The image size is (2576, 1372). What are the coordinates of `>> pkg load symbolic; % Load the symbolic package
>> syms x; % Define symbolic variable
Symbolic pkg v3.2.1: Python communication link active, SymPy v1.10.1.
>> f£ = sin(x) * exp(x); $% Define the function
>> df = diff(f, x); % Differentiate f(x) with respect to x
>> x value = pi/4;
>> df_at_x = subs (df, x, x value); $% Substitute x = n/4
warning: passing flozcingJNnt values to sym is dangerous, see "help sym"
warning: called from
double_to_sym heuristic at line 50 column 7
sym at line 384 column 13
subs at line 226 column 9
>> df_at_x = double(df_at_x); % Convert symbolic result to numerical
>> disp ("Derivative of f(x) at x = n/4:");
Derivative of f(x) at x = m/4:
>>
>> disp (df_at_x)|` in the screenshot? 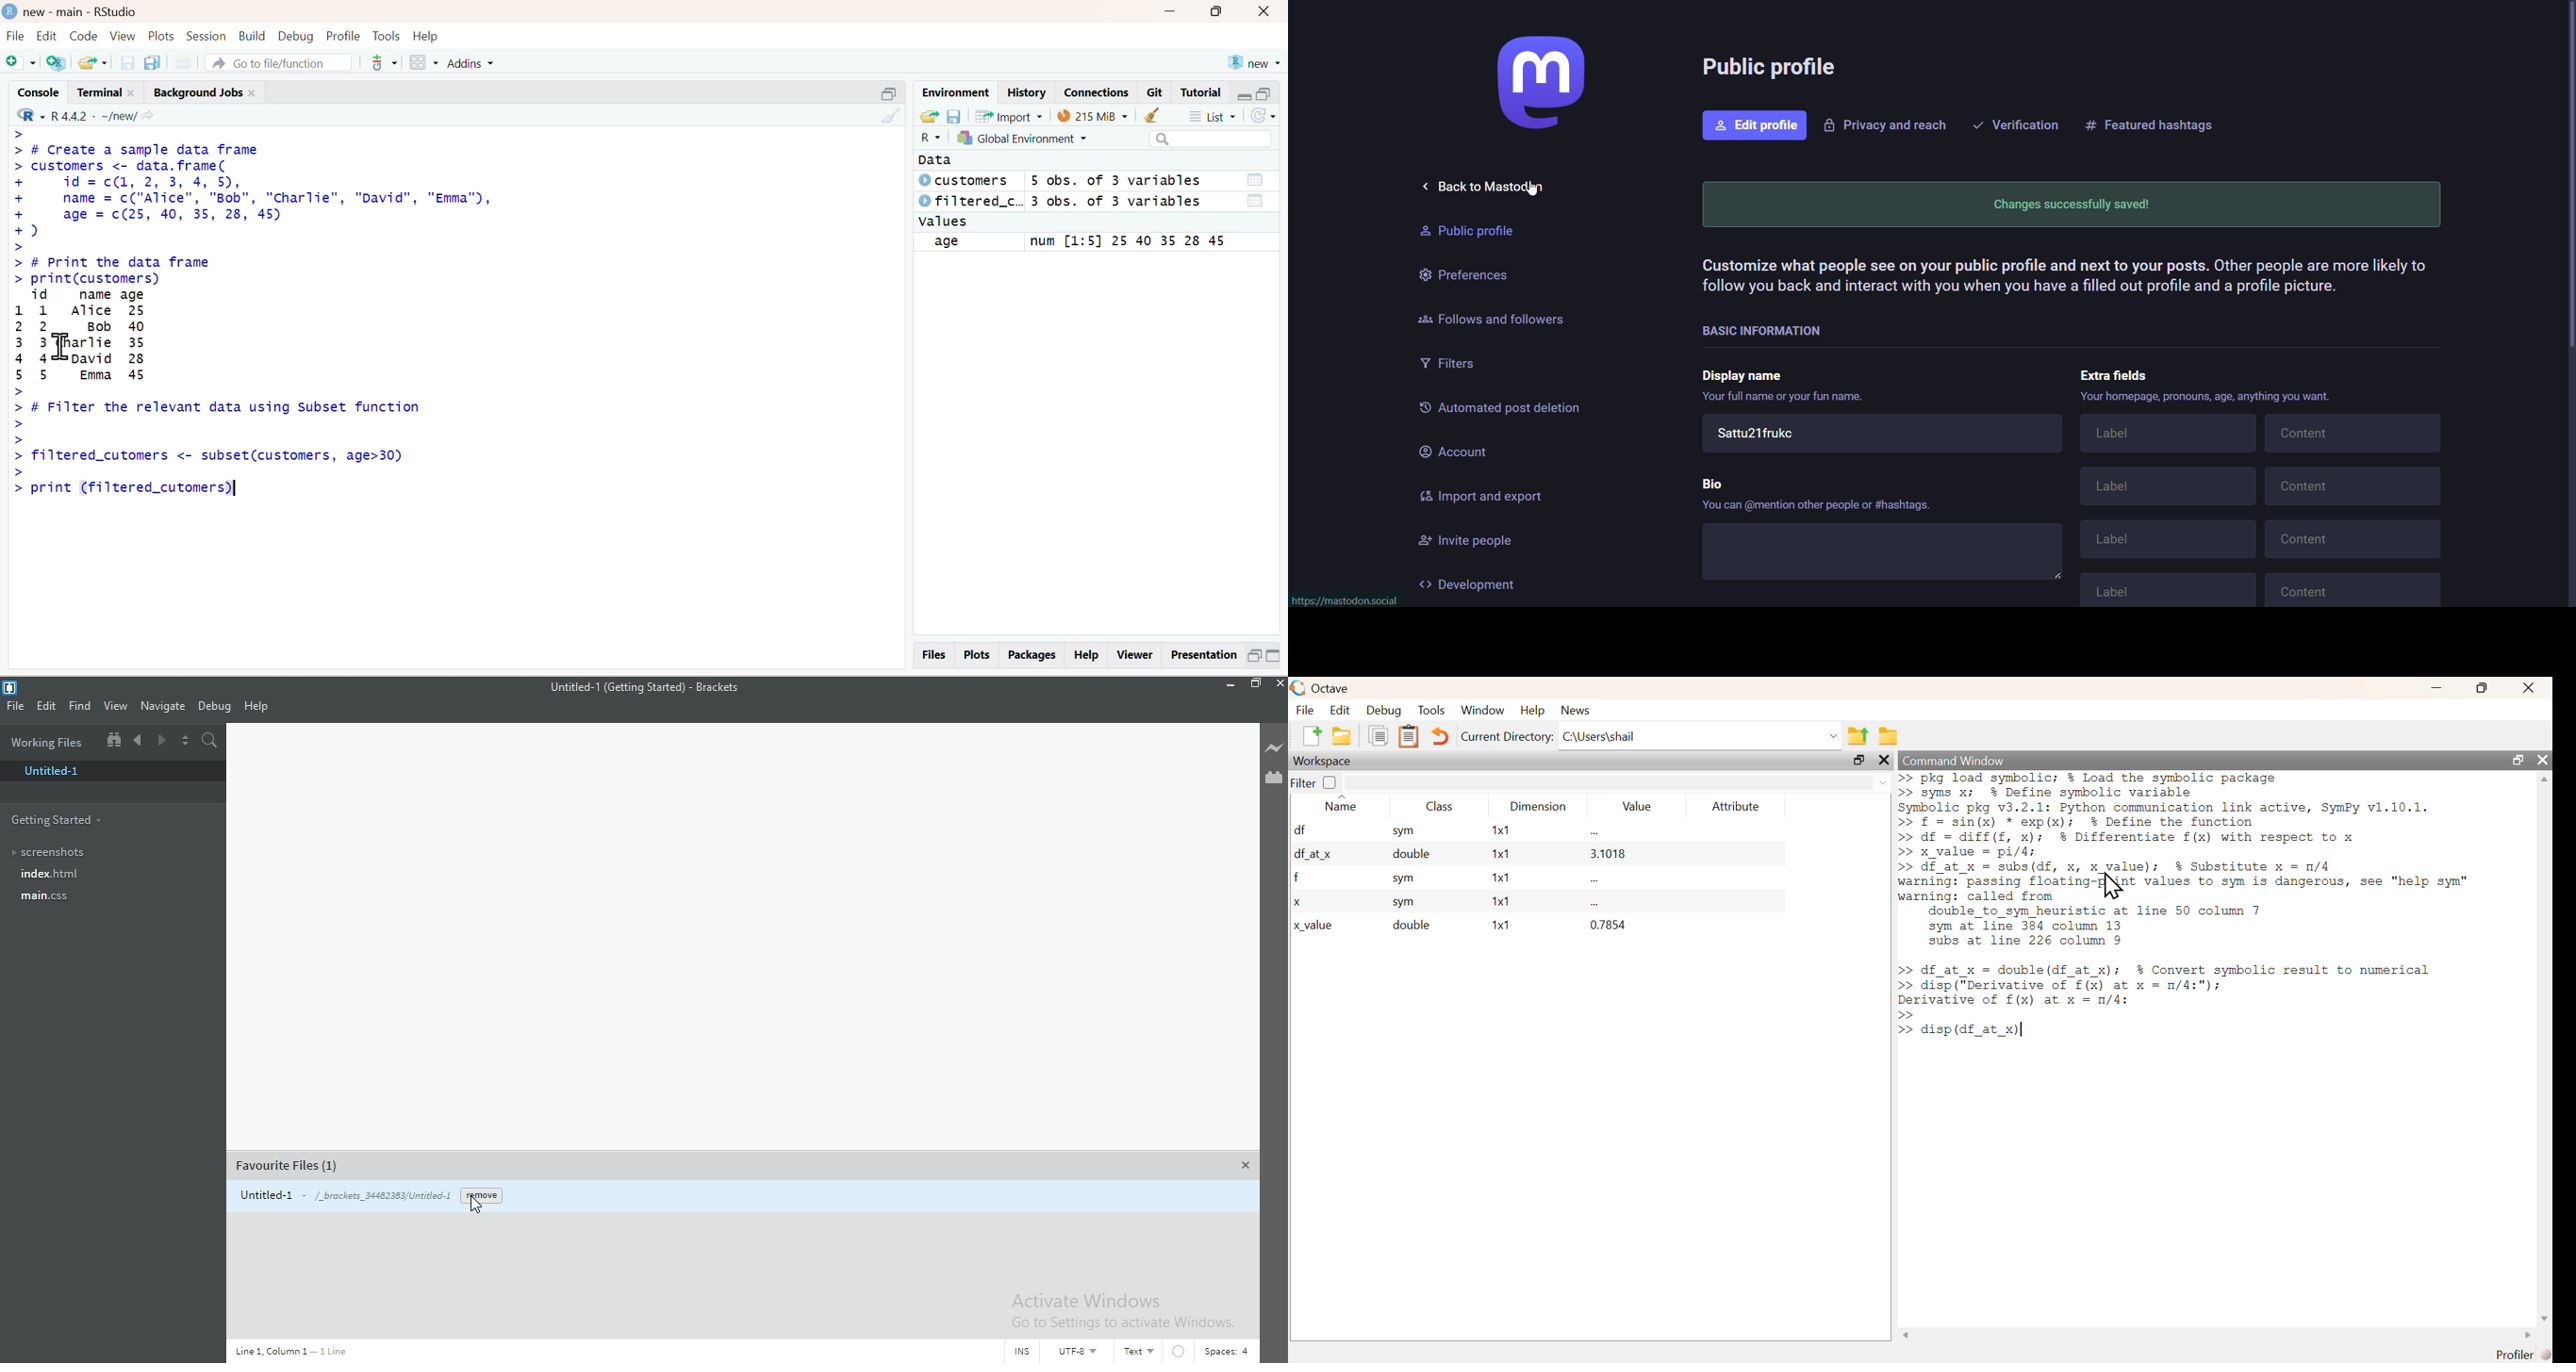 It's located at (2208, 924).